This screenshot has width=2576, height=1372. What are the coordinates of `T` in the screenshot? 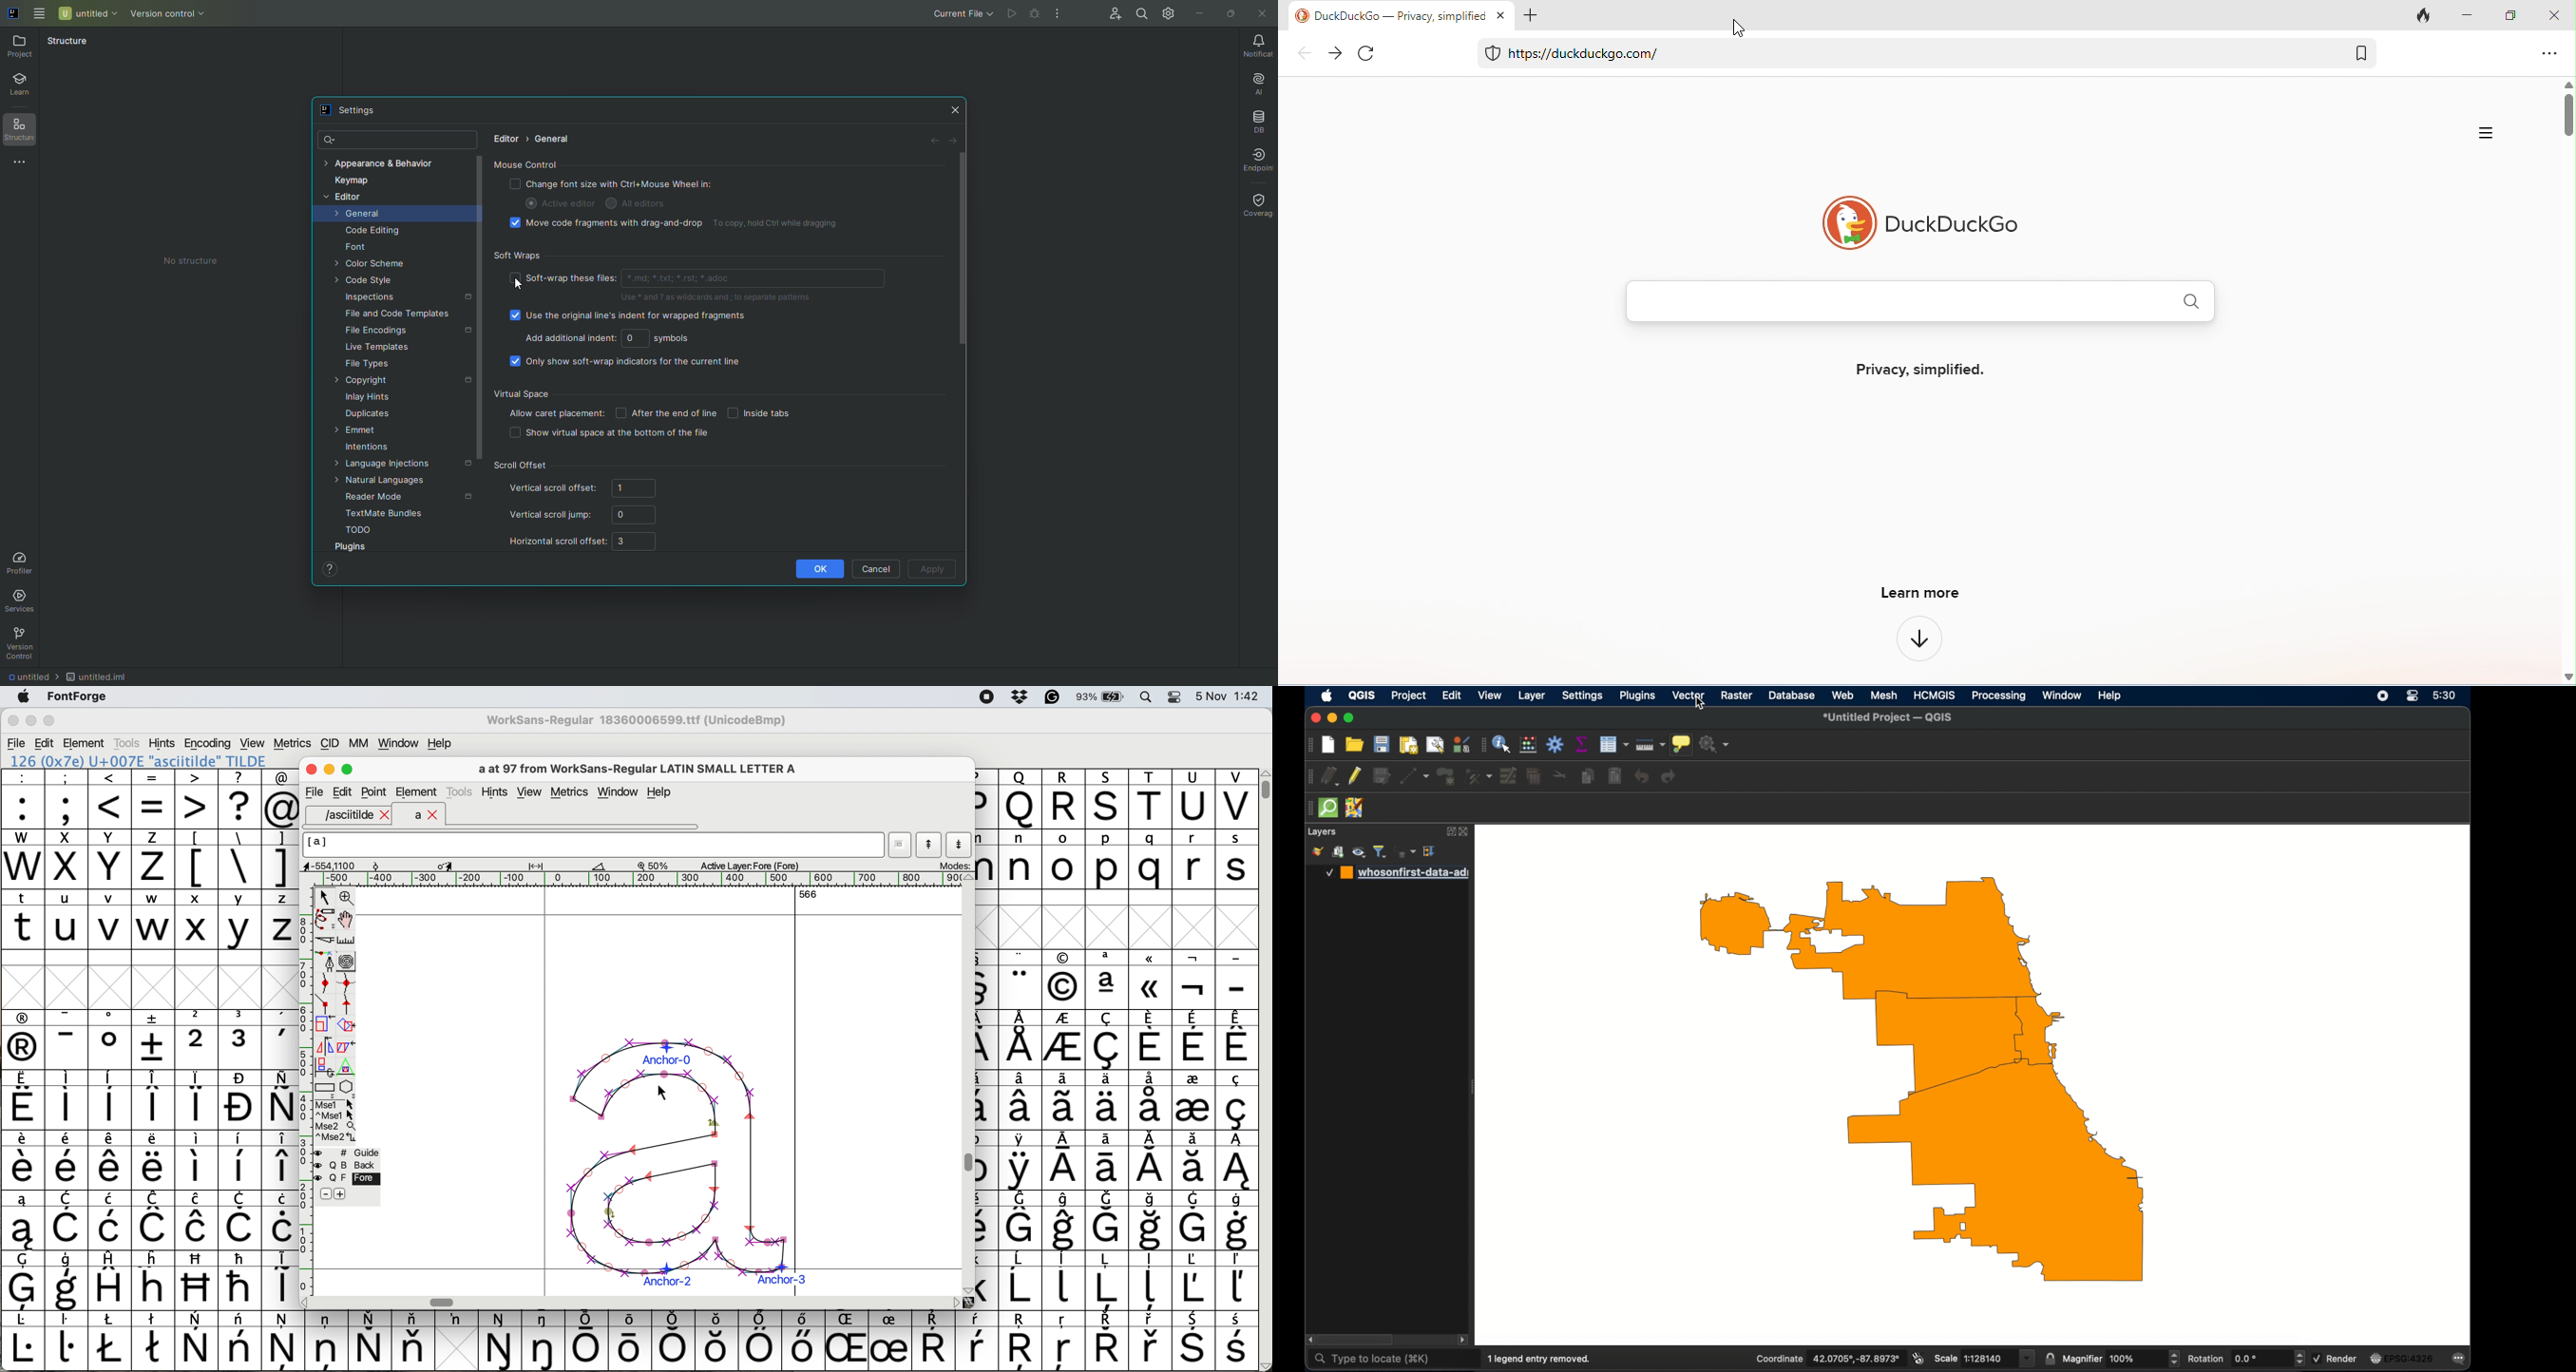 It's located at (1153, 800).